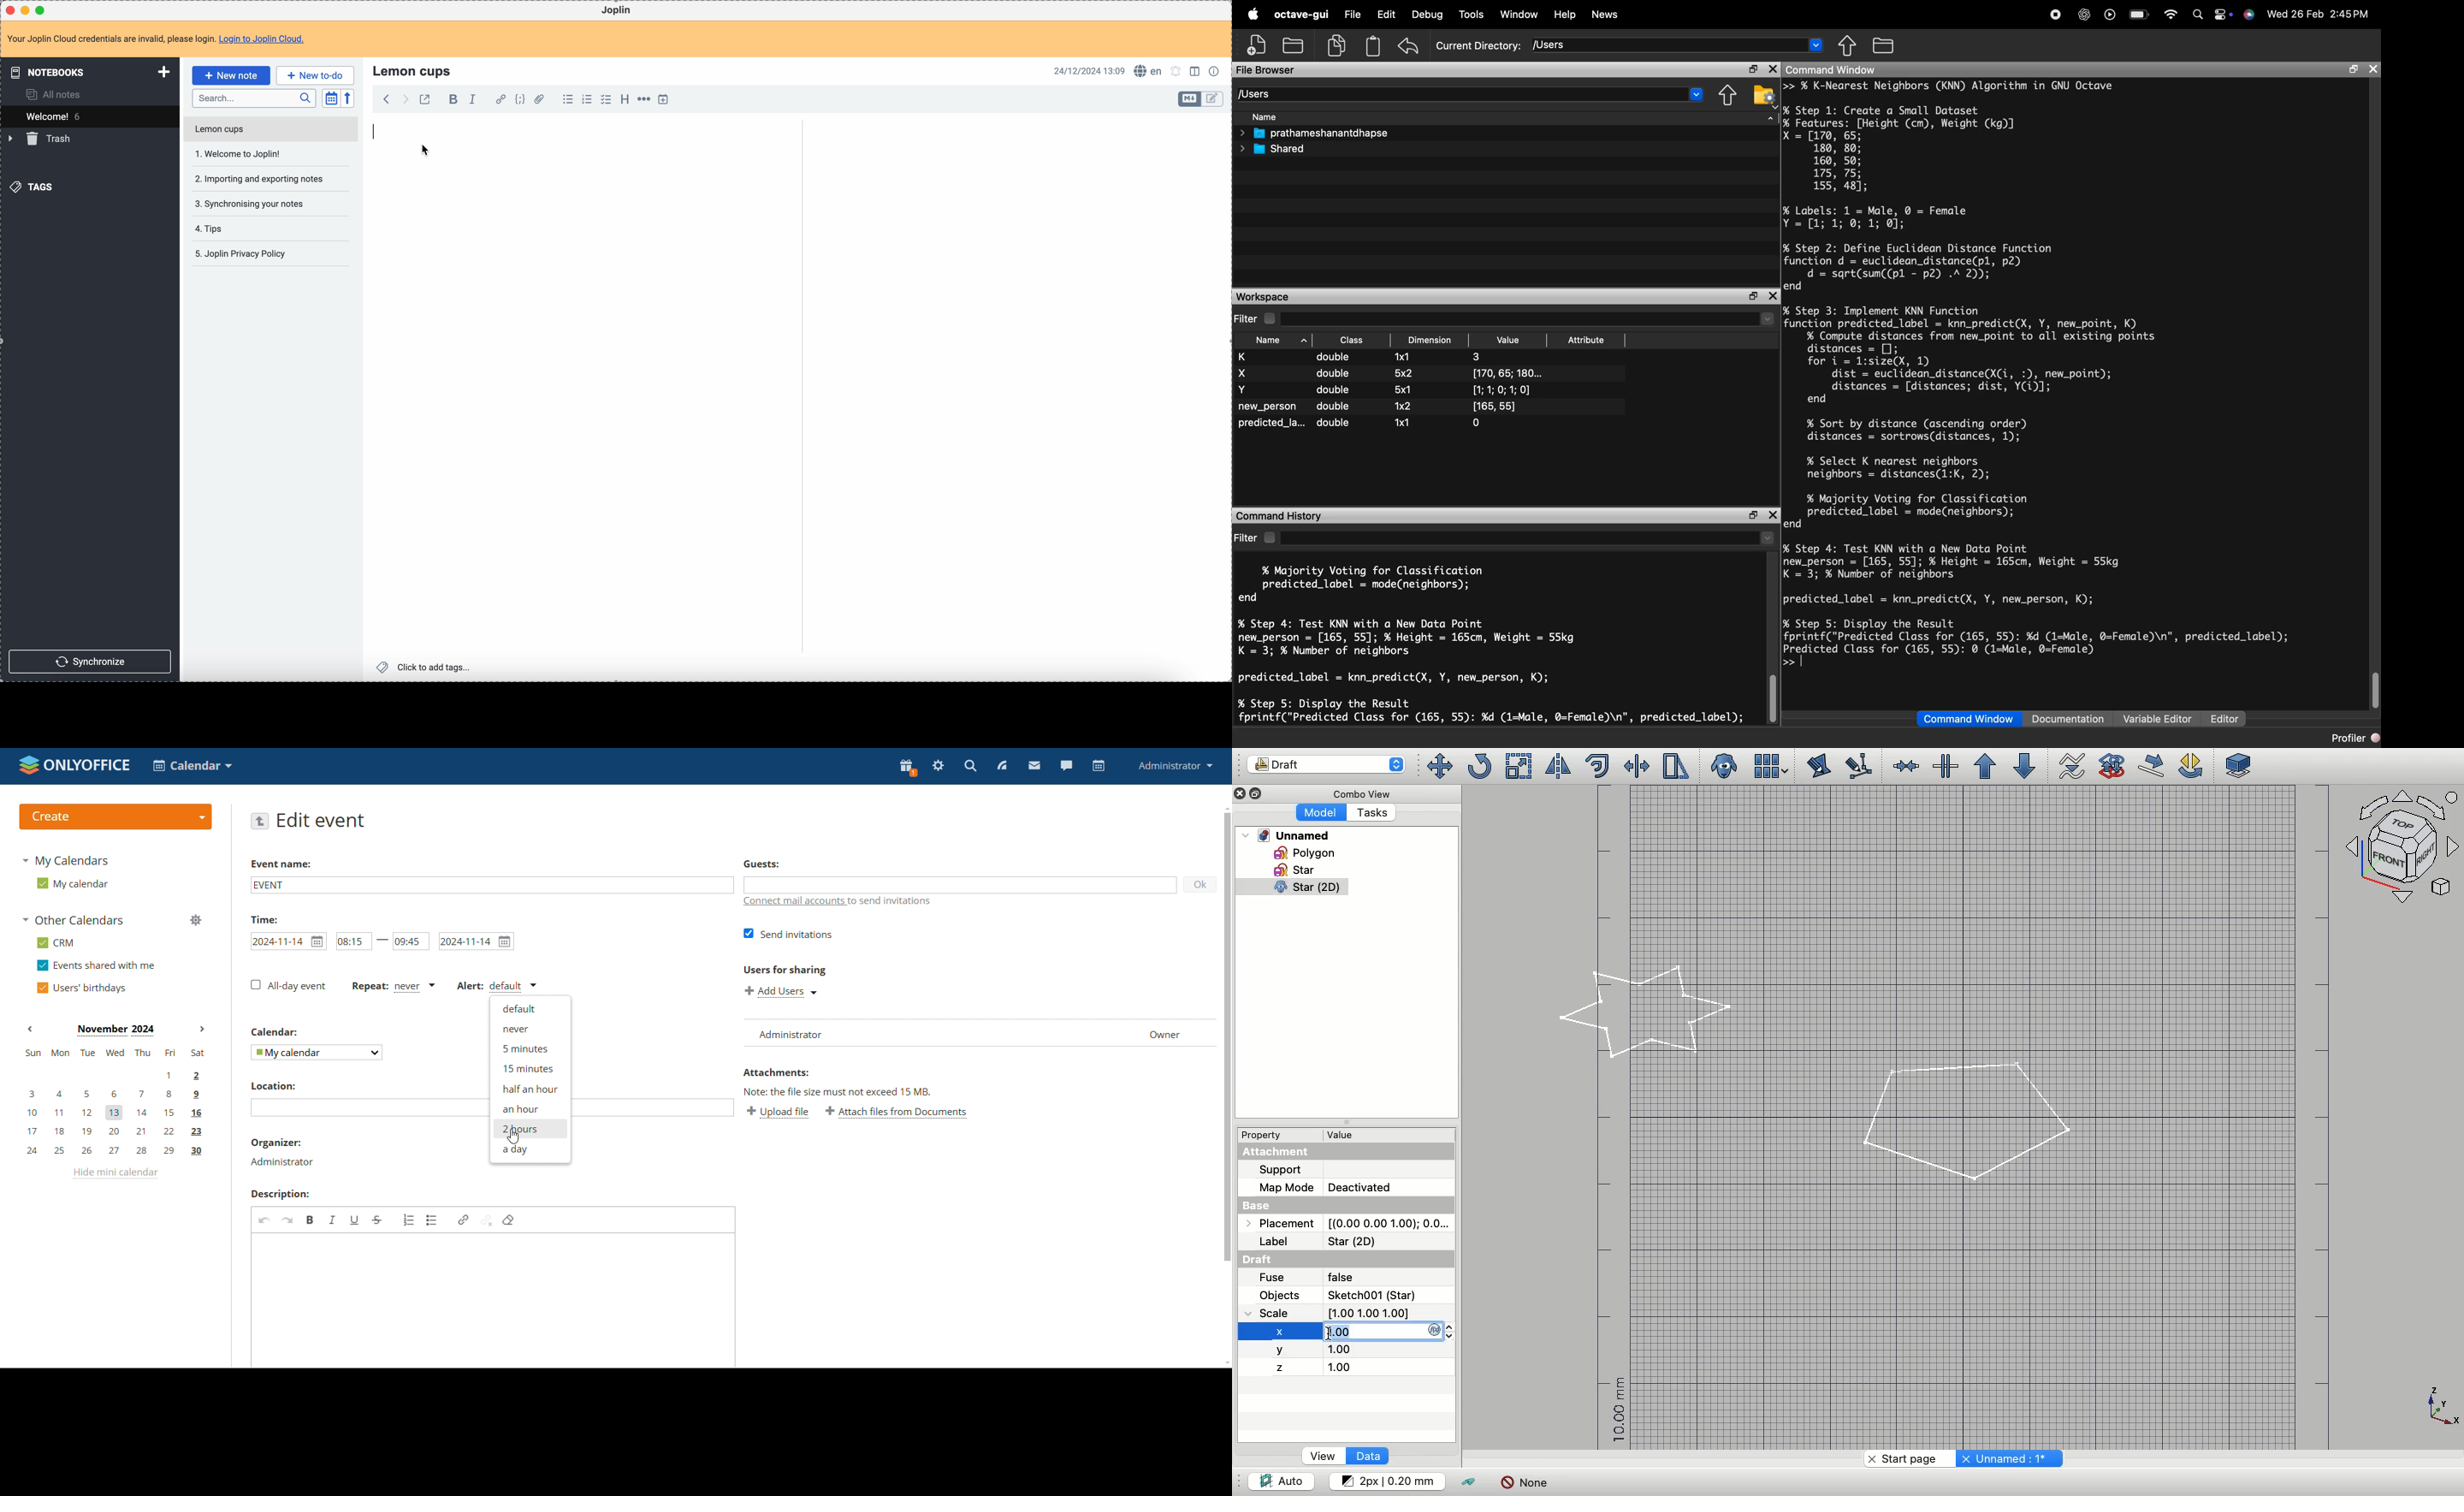 The image size is (2464, 1512). What do you see at coordinates (1285, 513) in the screenshot?
I see `I
Command History` at bounding box center [1285, 513].